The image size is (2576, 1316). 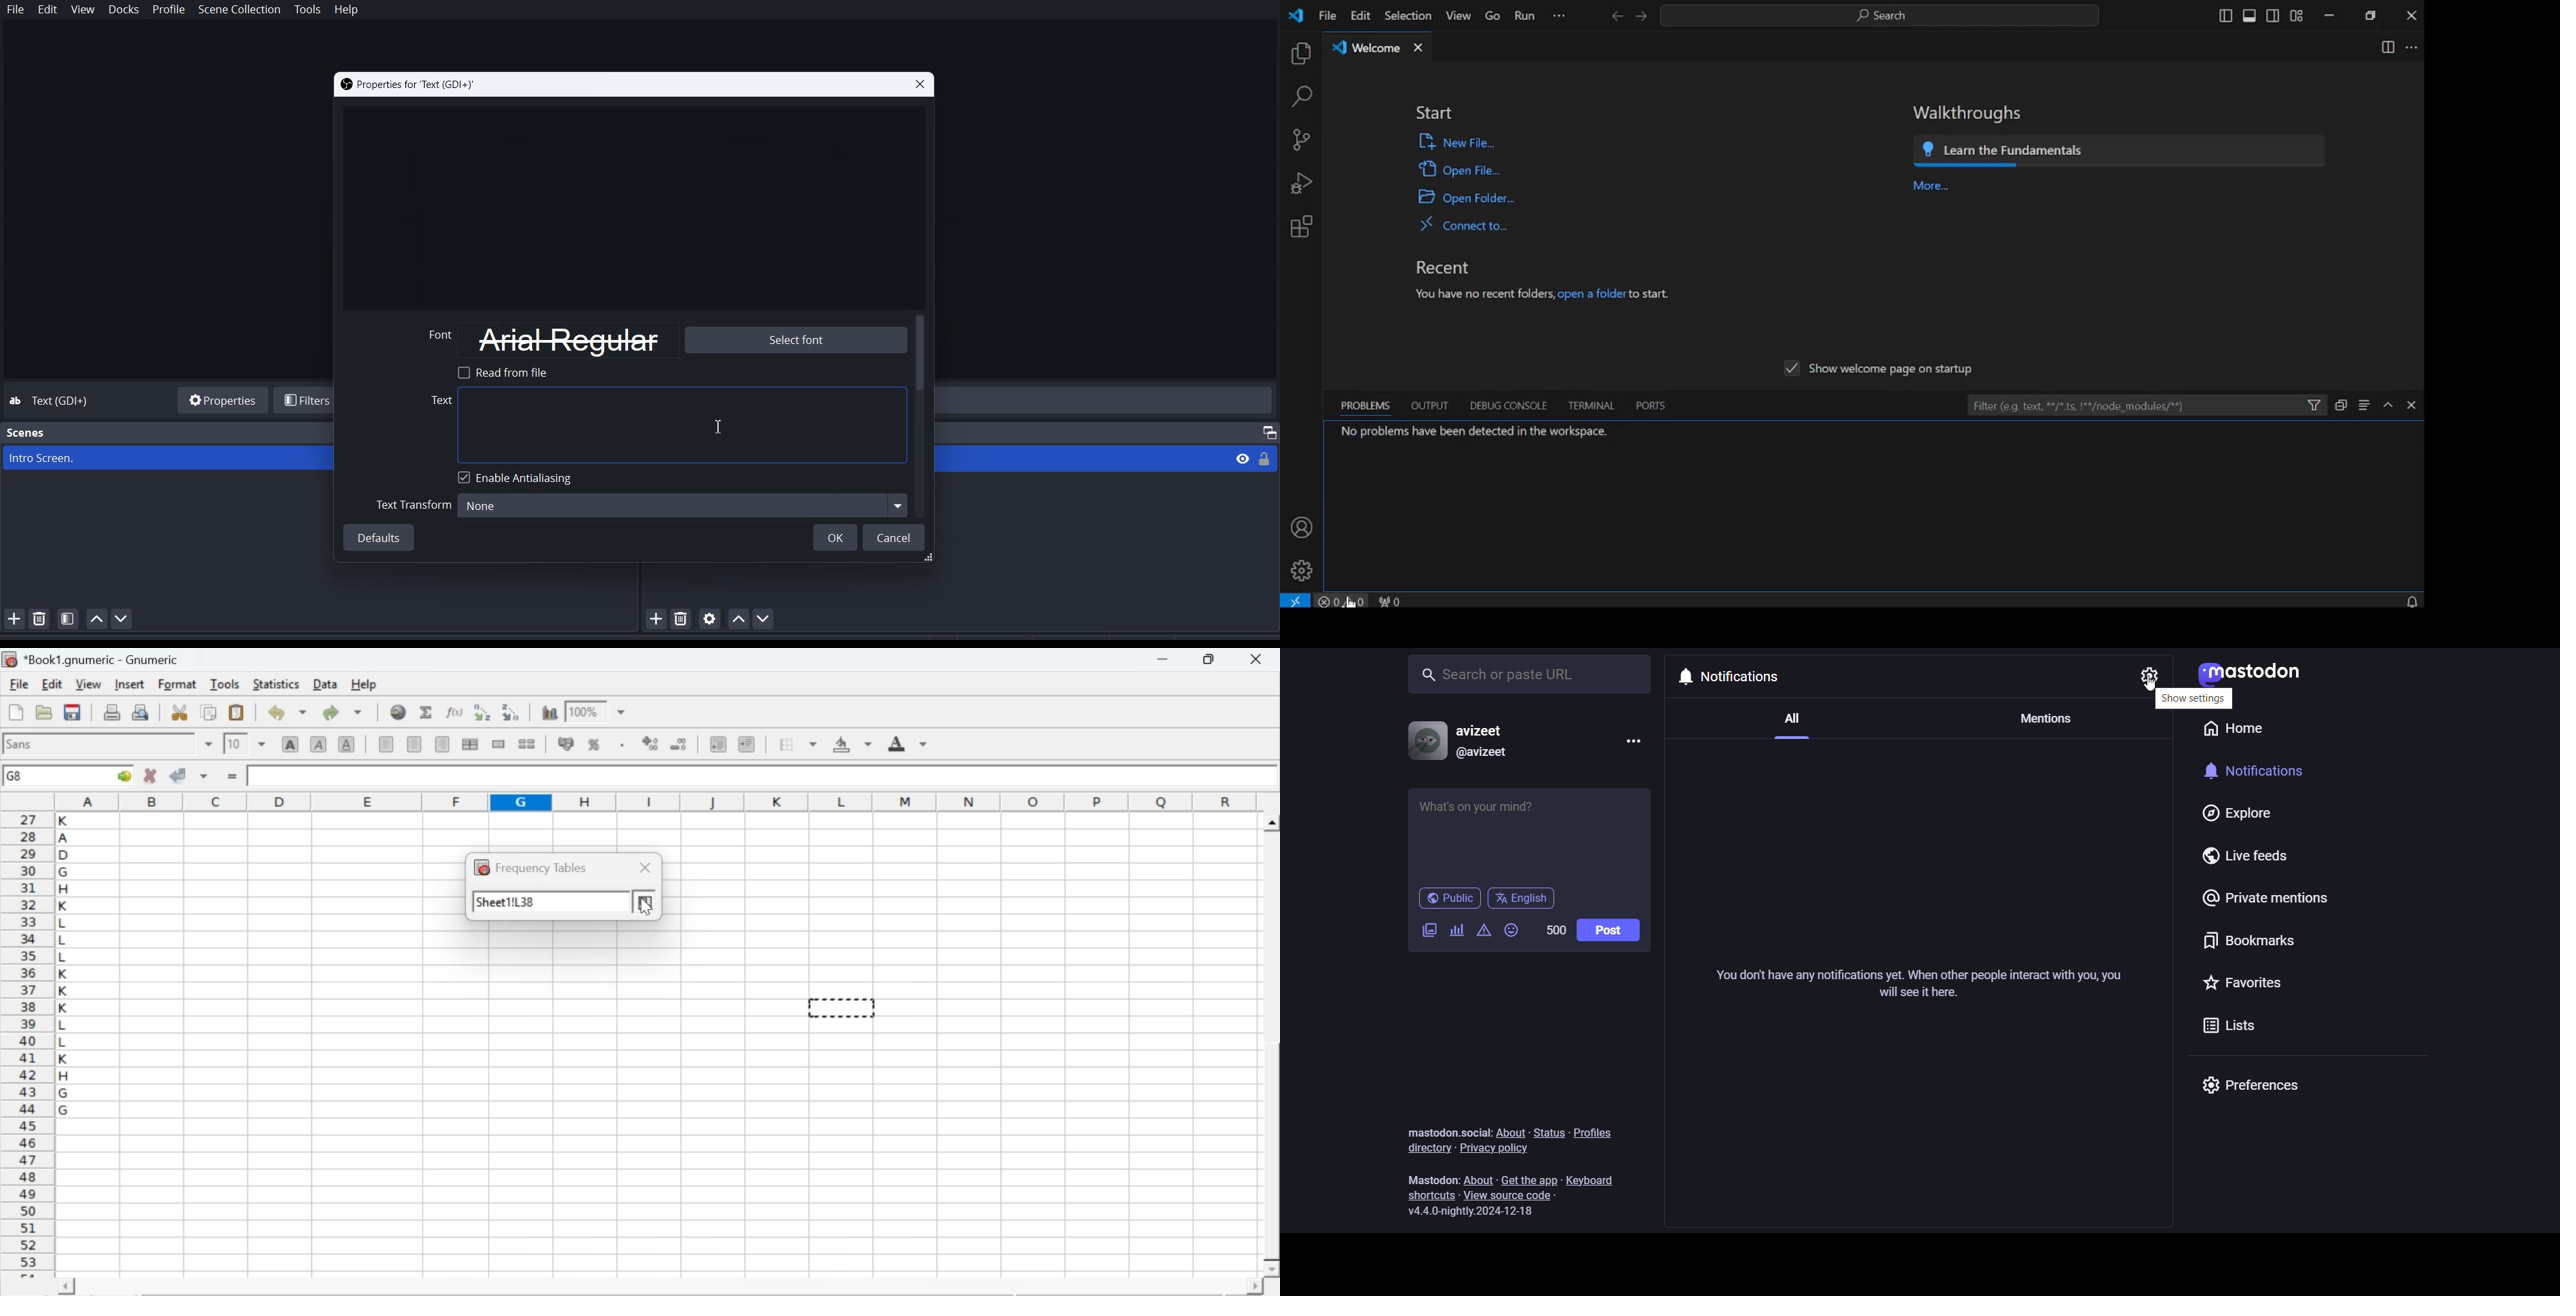 What do you see at coordinates (918, 85) in the screenshot?
I see `Close` at bounding box center [918, 85].